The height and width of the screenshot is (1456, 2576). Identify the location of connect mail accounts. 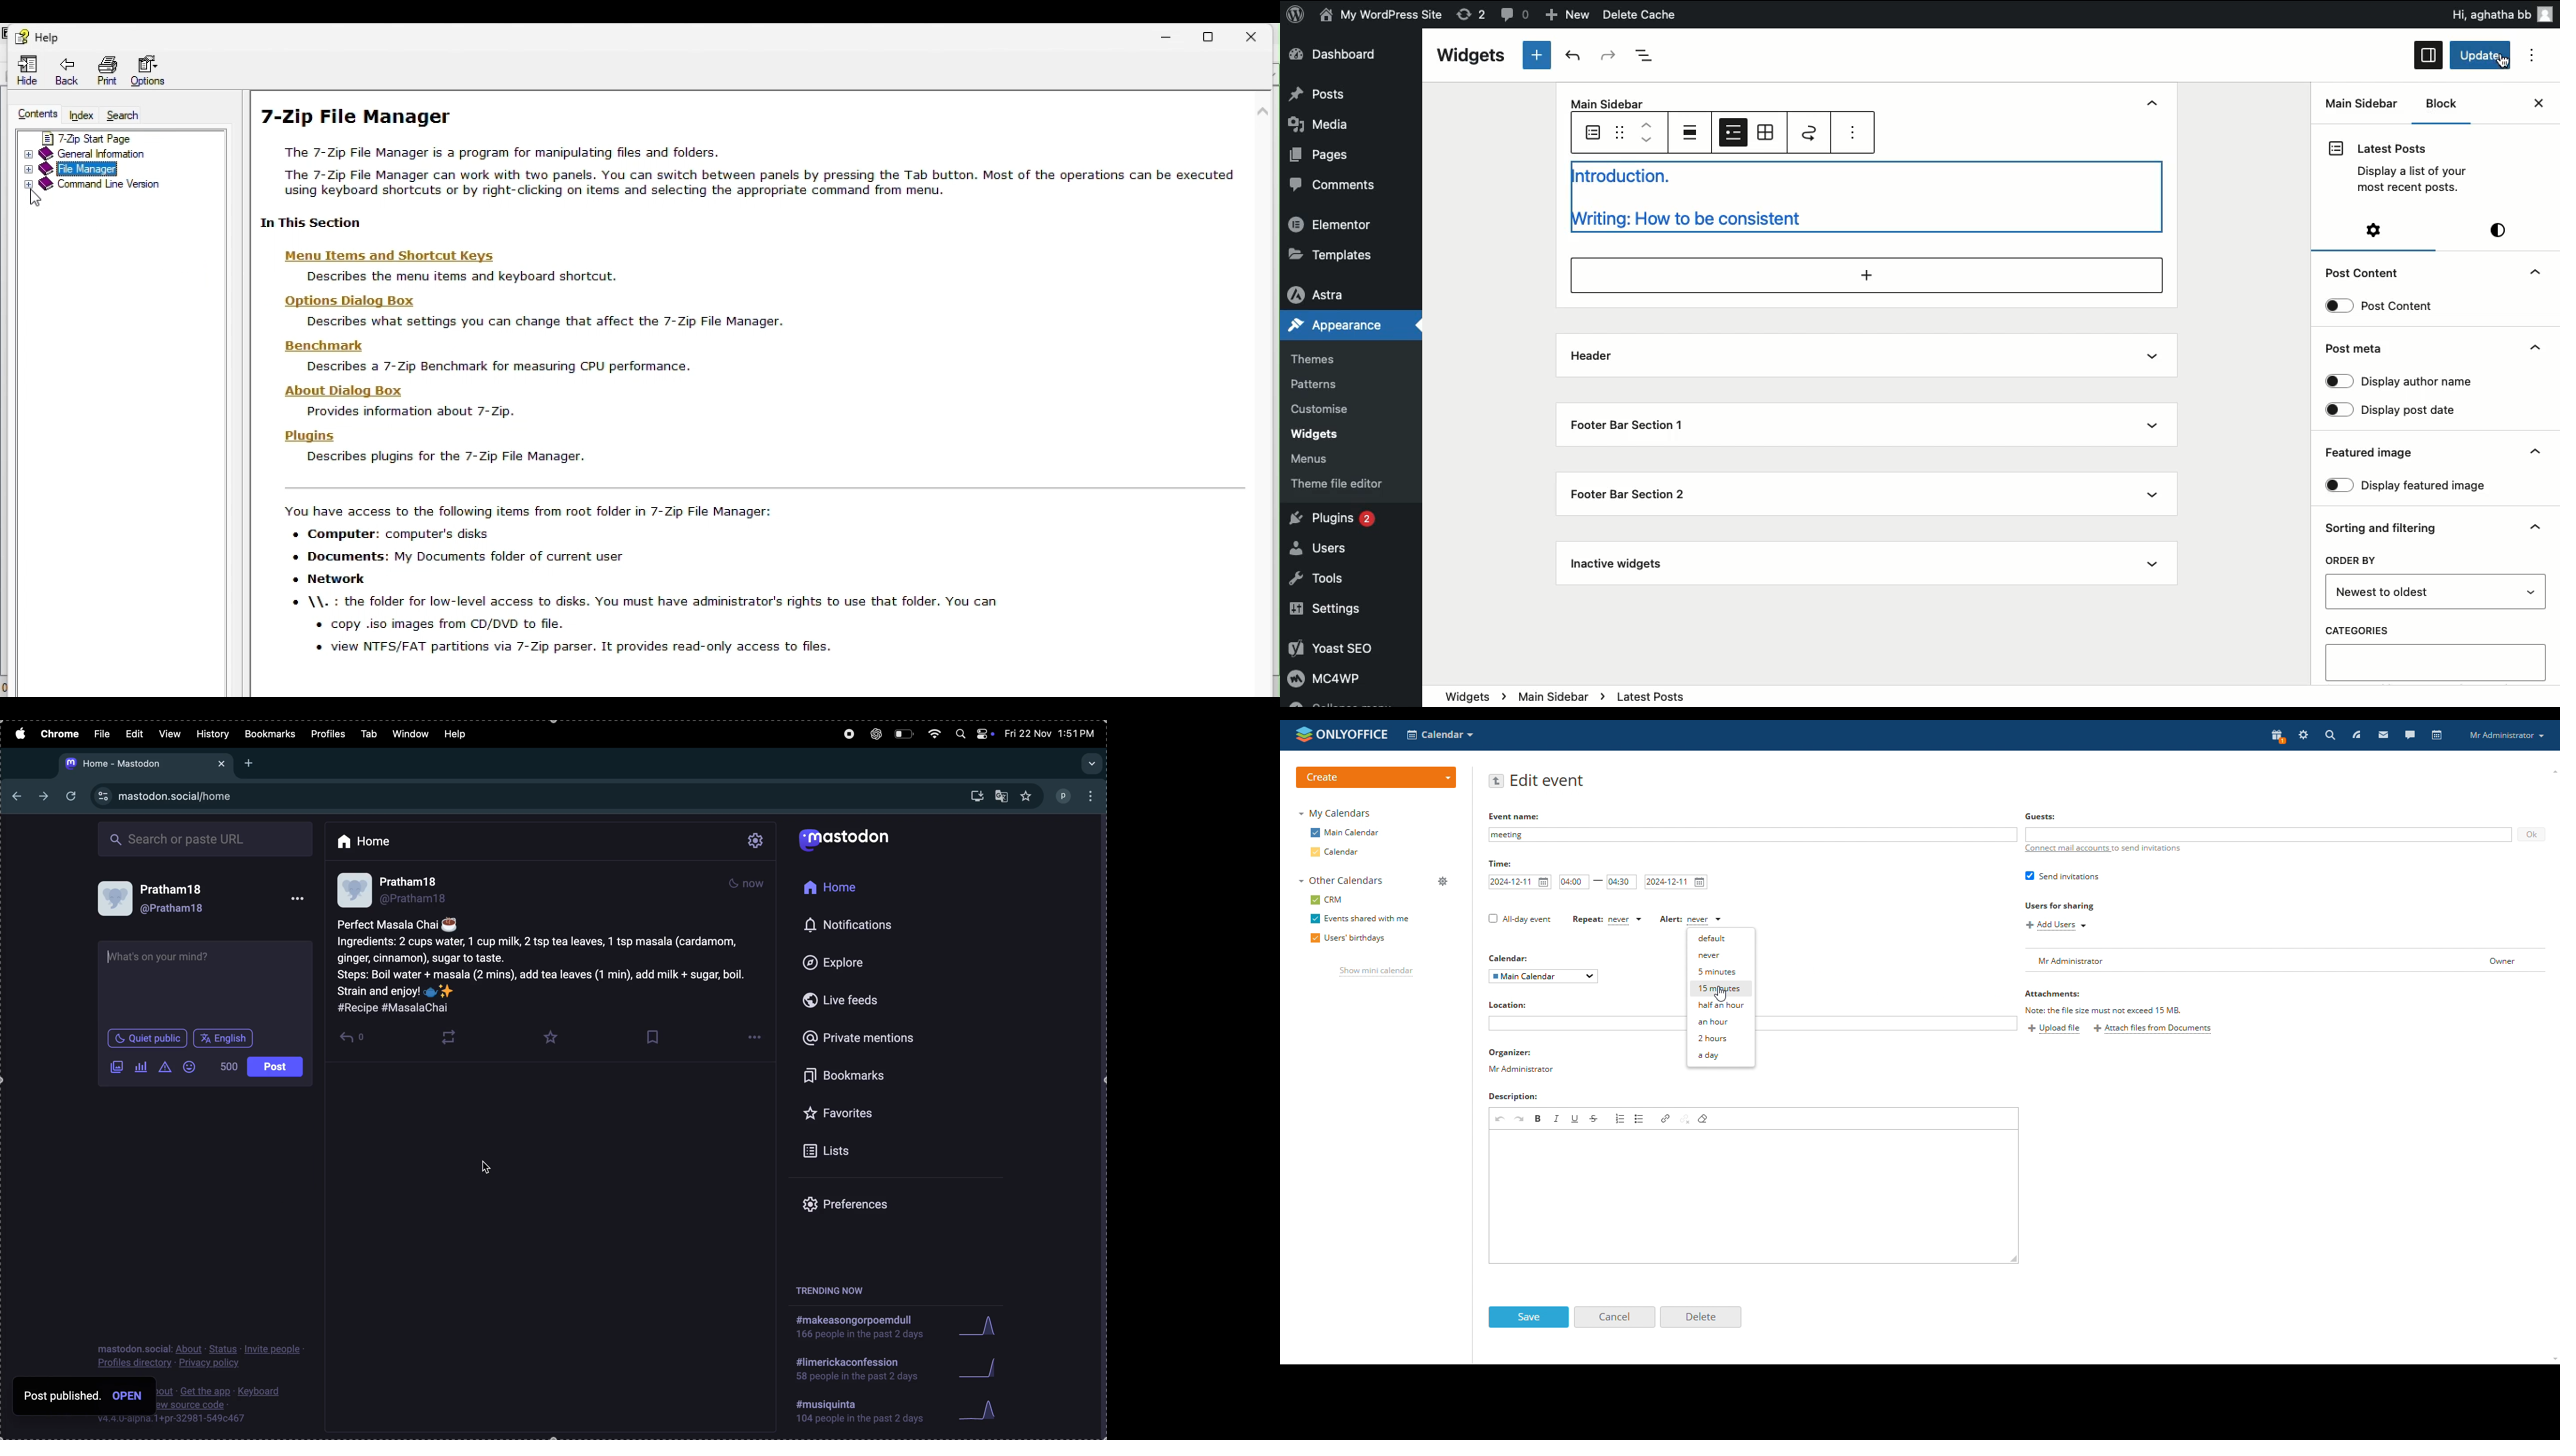
(2105, 849).